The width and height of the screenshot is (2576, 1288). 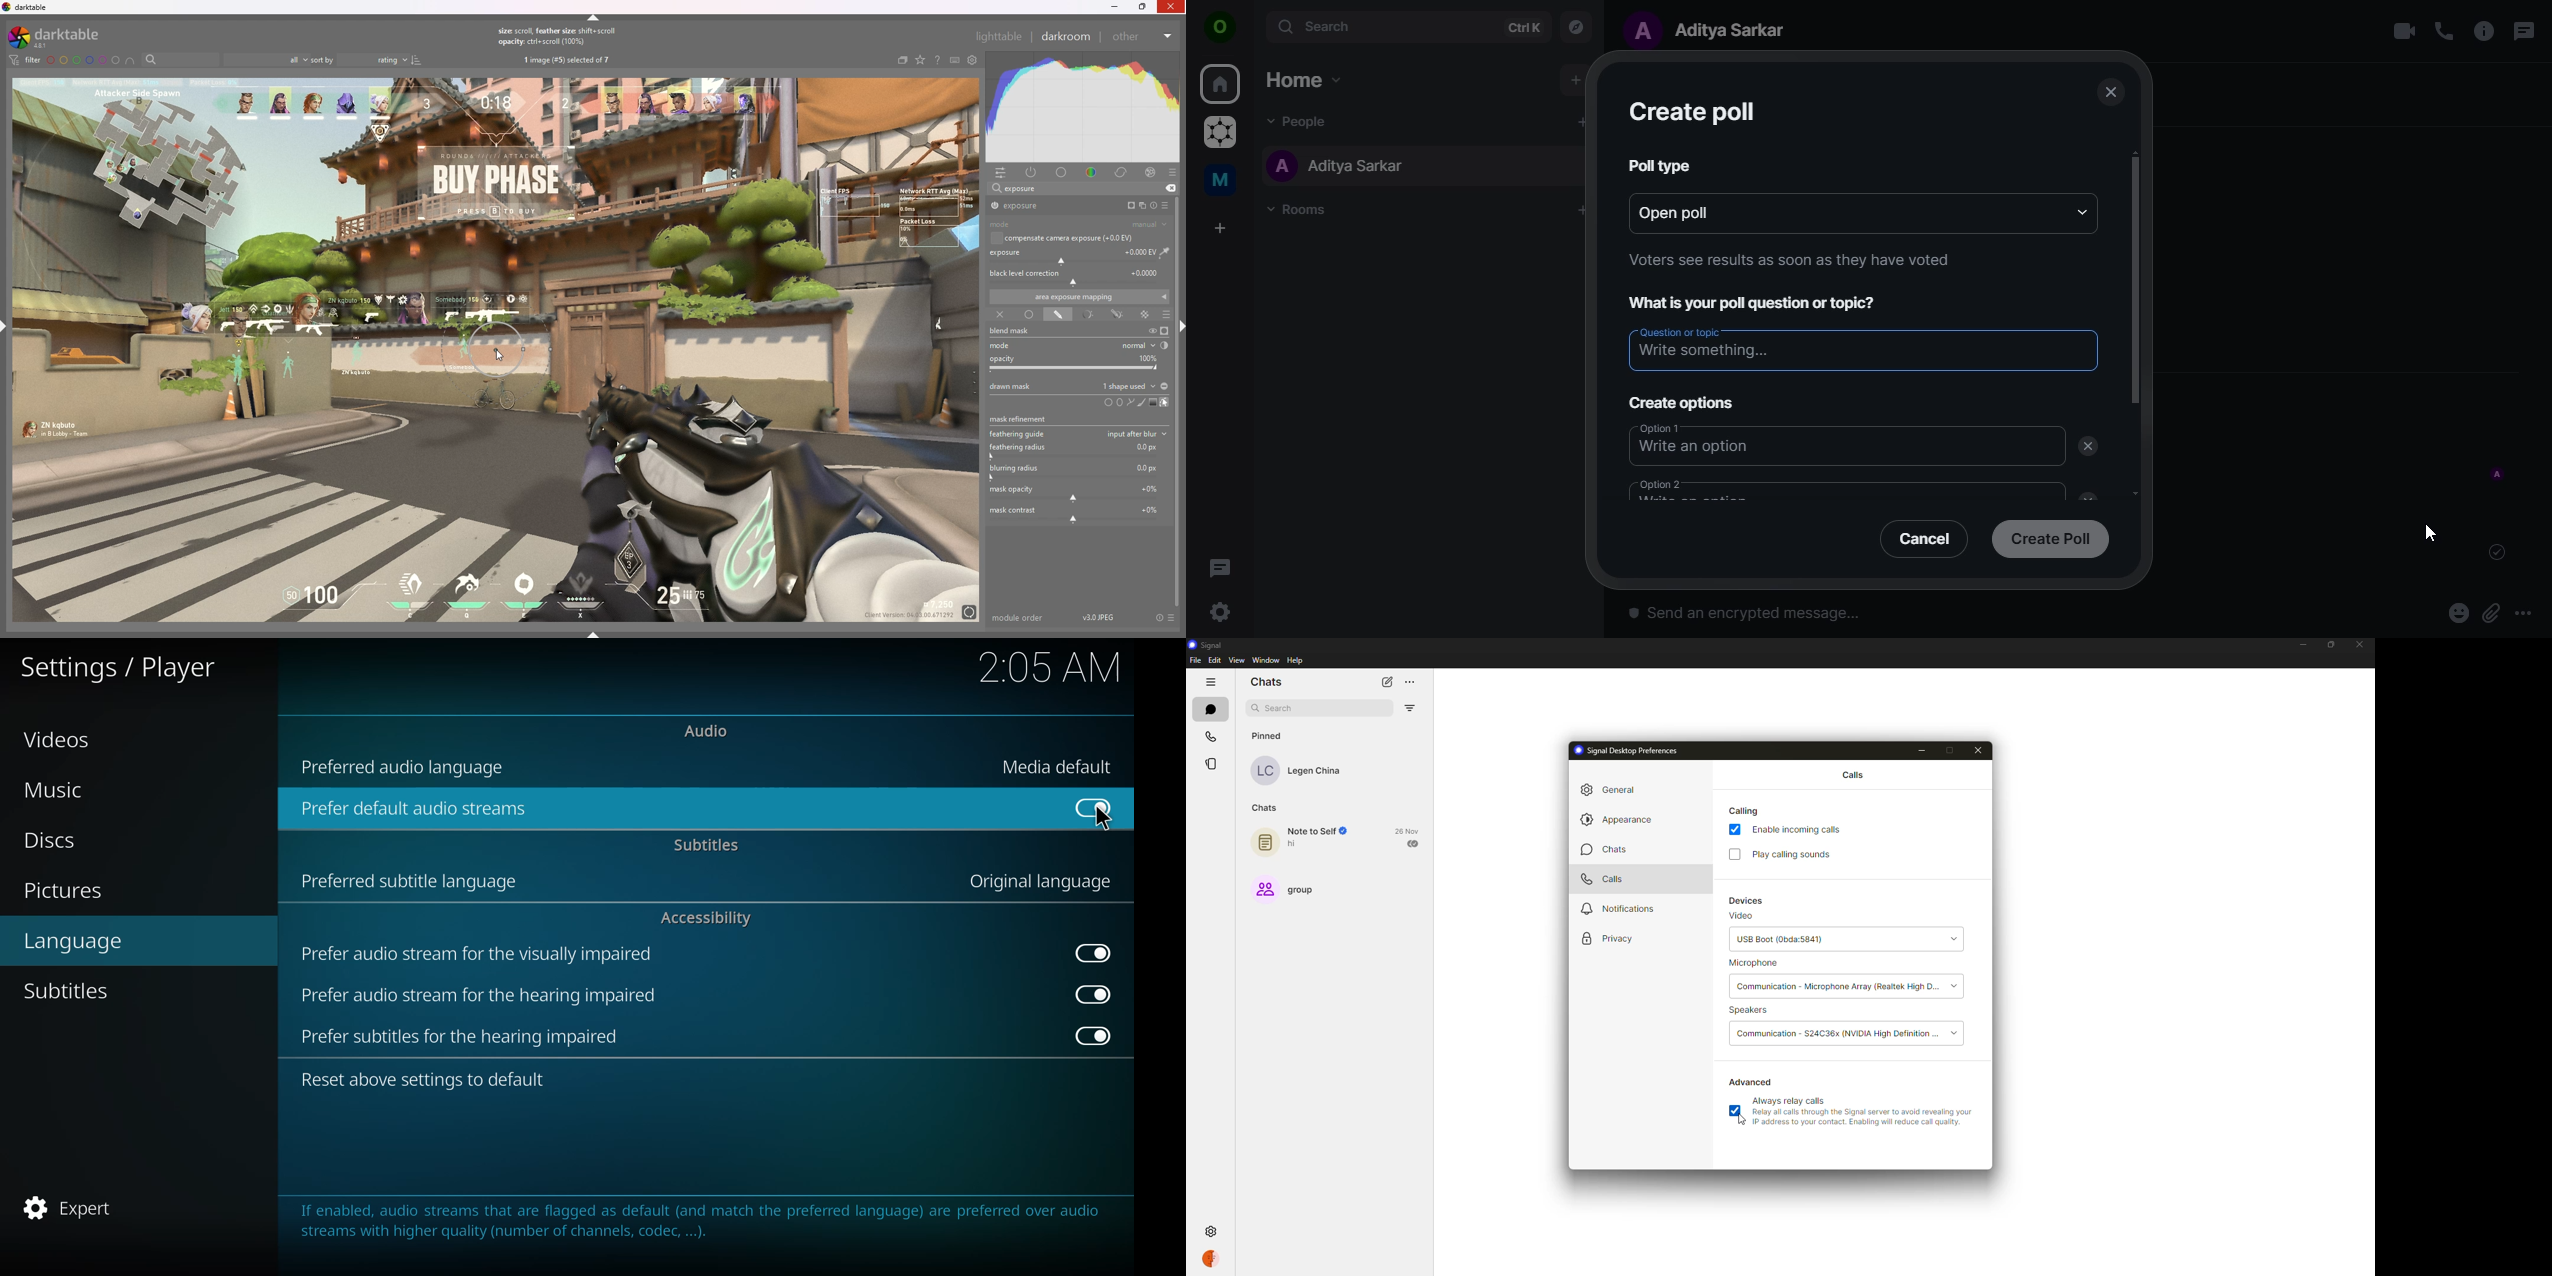 What do you see at coordinates (1152, 172) in the screenshot?
I see `effect` at bounding box center [1152, 172].